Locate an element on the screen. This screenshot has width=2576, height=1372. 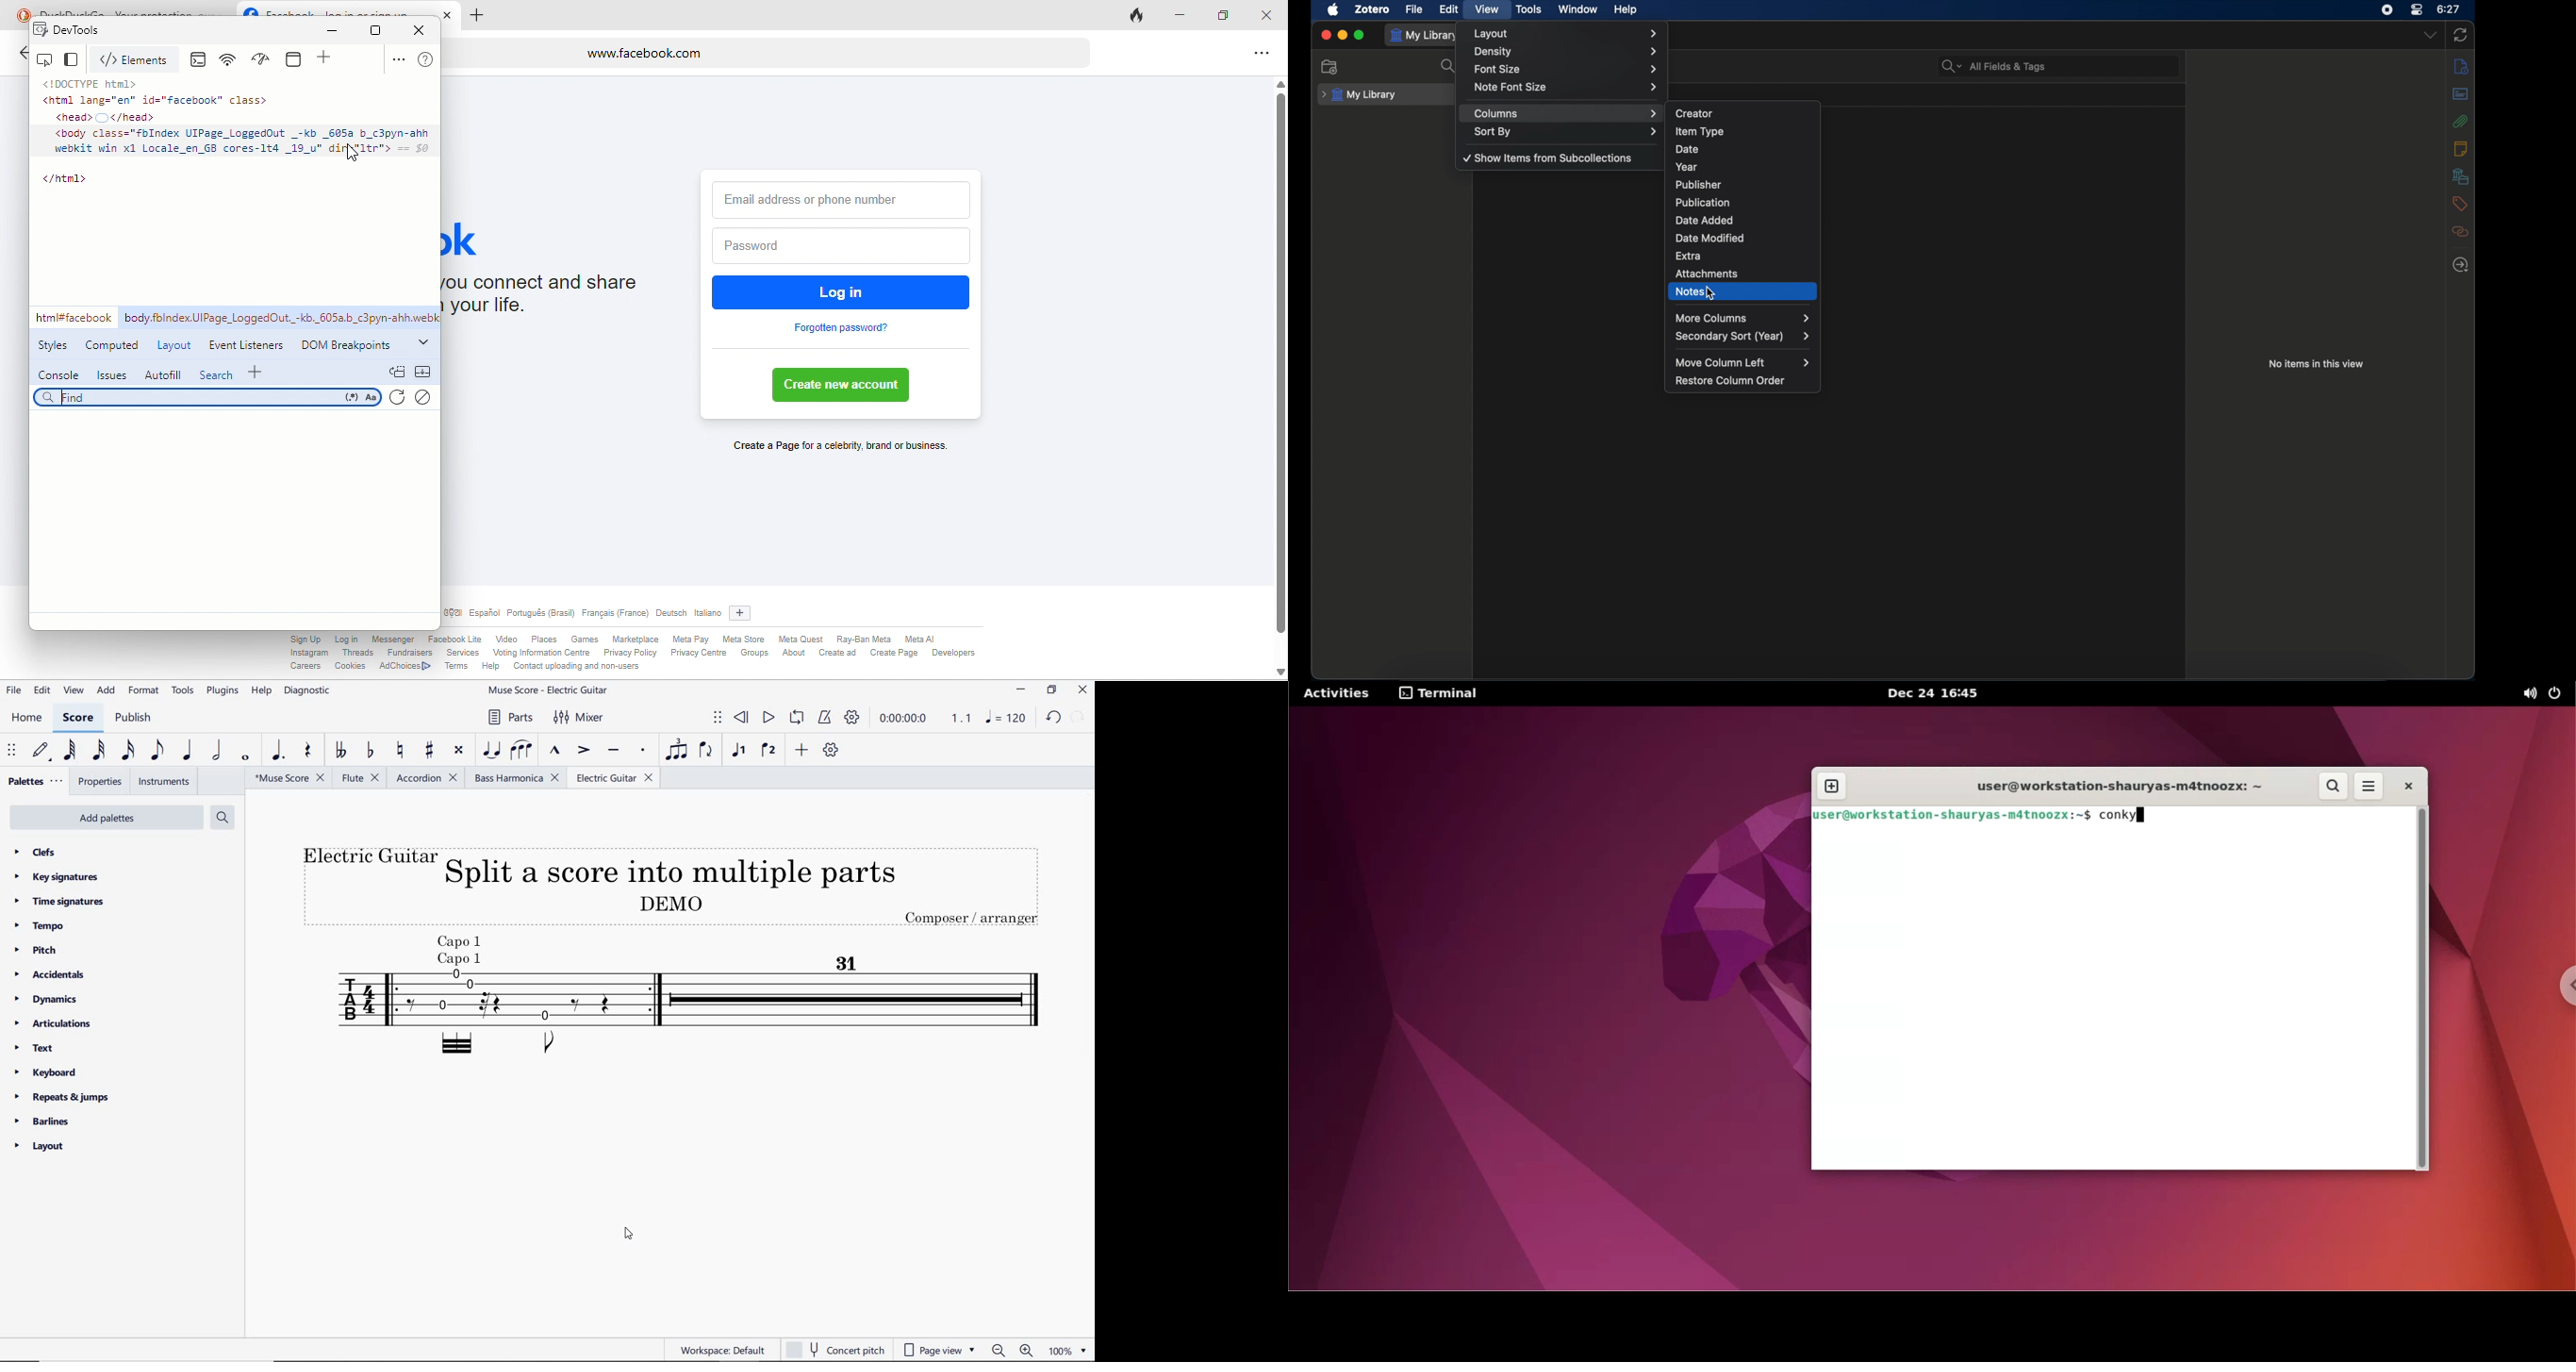
metronome is located at coordinates (825, 718).